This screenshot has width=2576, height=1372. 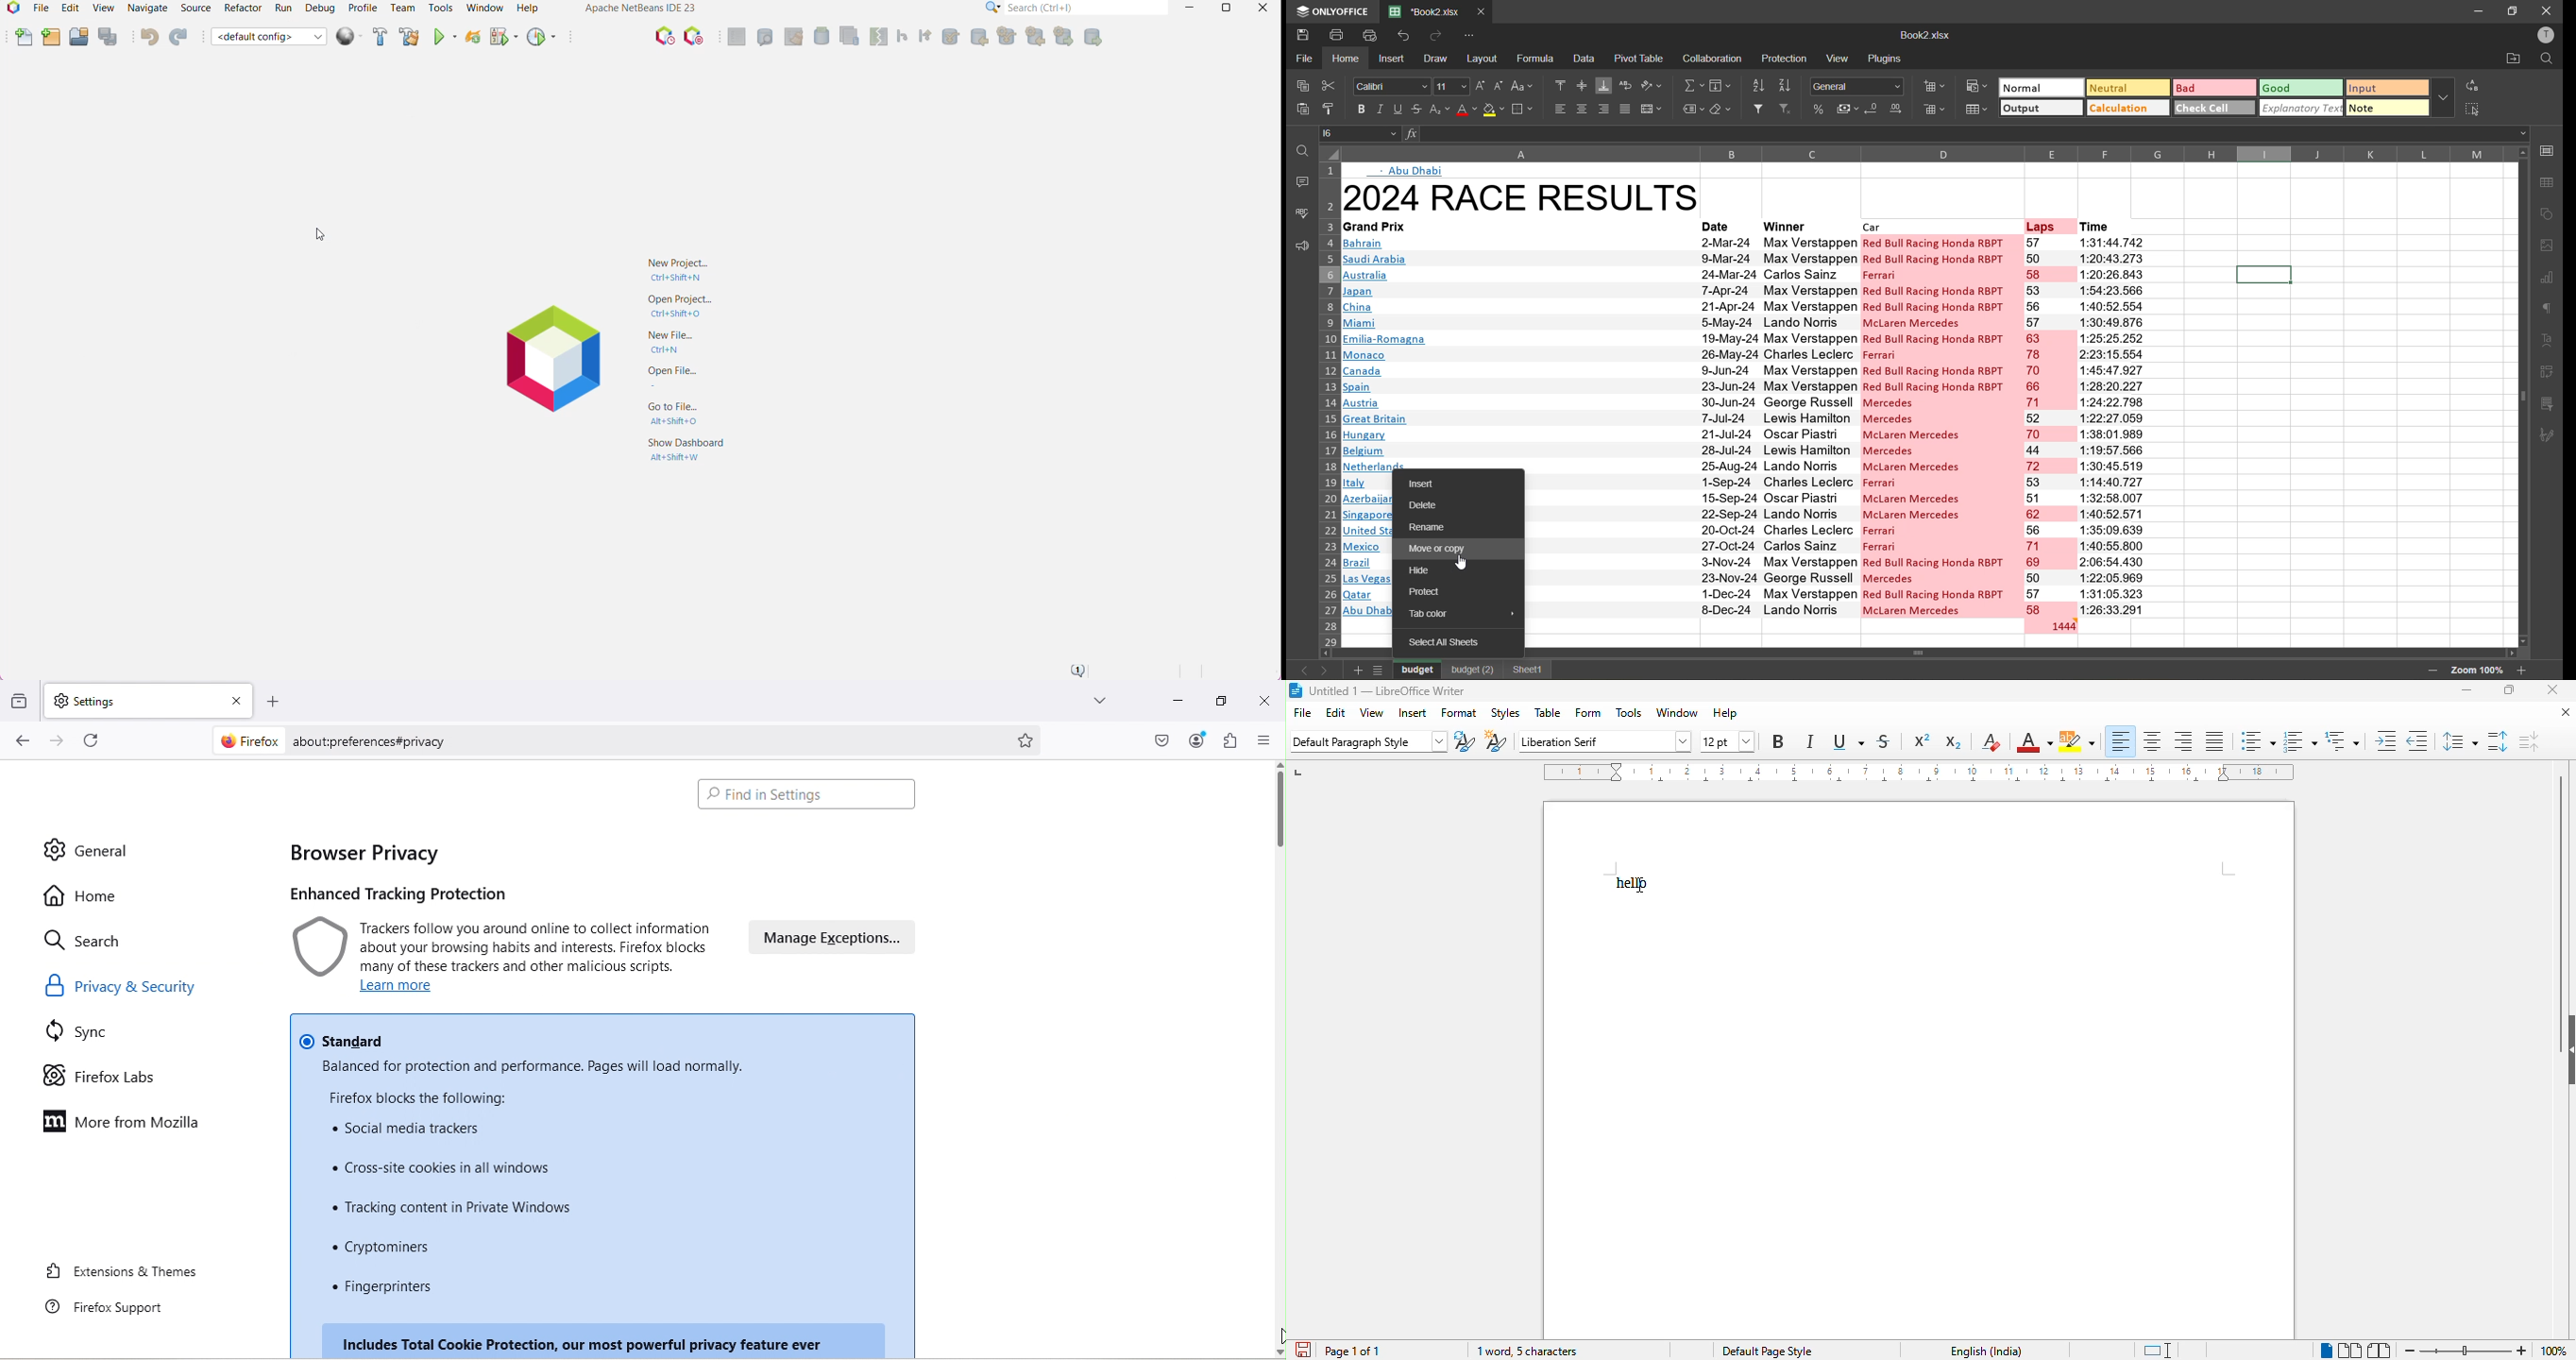 What do you see at coordinates (2050, 625) in the screenshot?
I see `total` at bounding box center [2050, 625].